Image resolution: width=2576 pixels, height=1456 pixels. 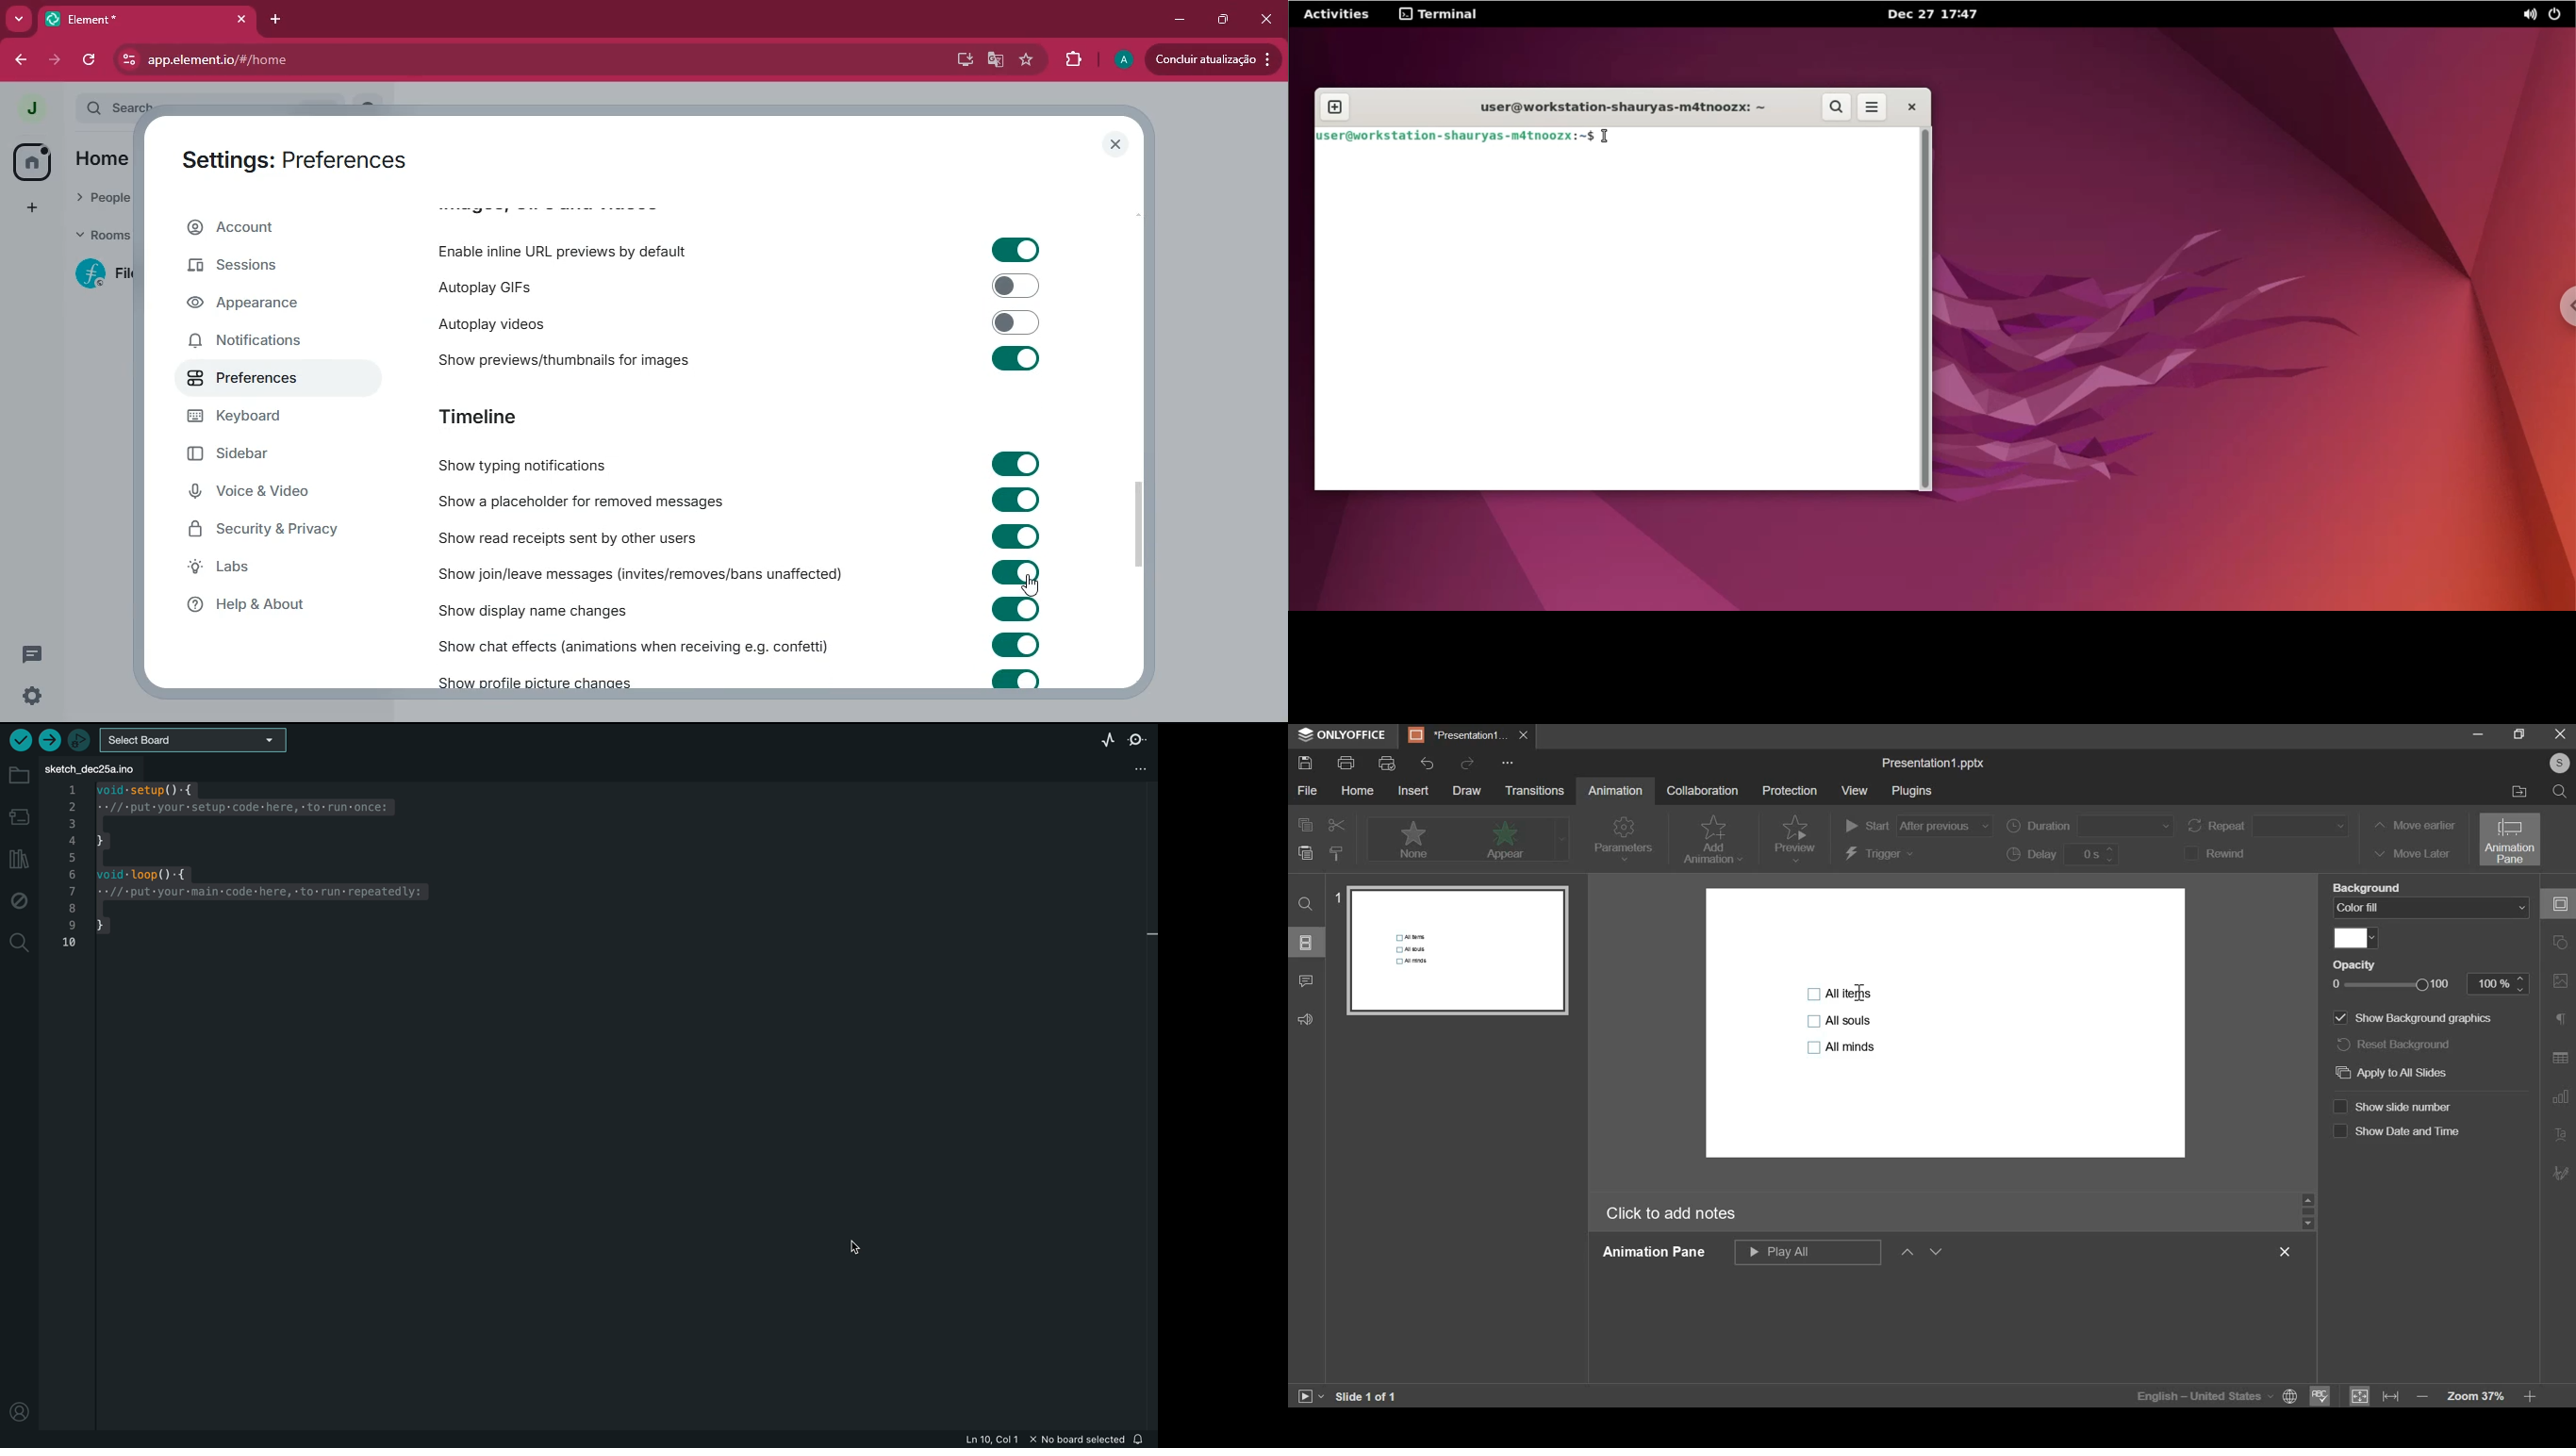 I want to click on scroll bar, so click(x=1141, y=526).